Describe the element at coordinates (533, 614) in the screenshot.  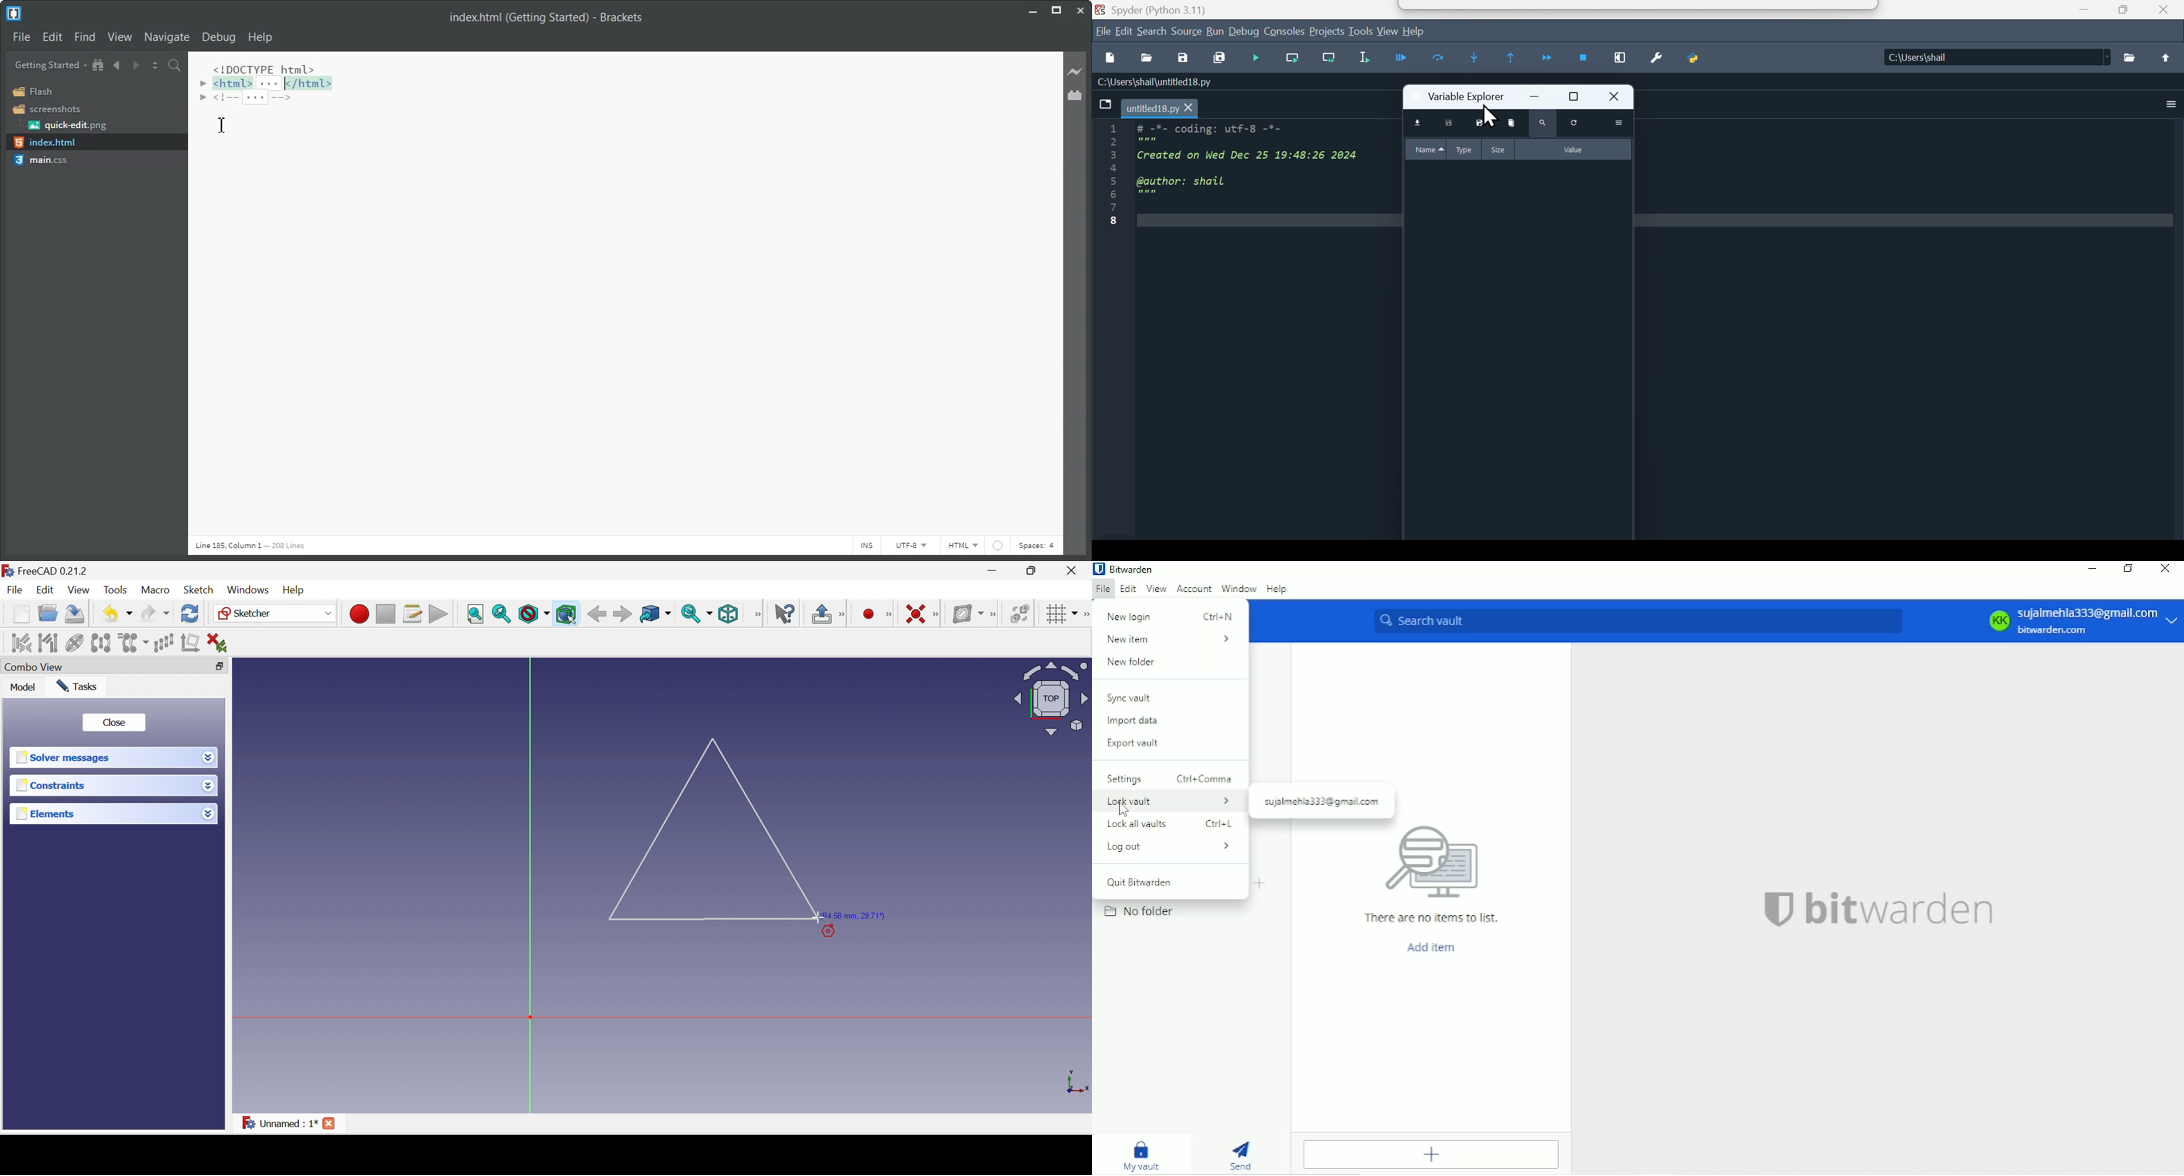
I see `Draw style` at that location.